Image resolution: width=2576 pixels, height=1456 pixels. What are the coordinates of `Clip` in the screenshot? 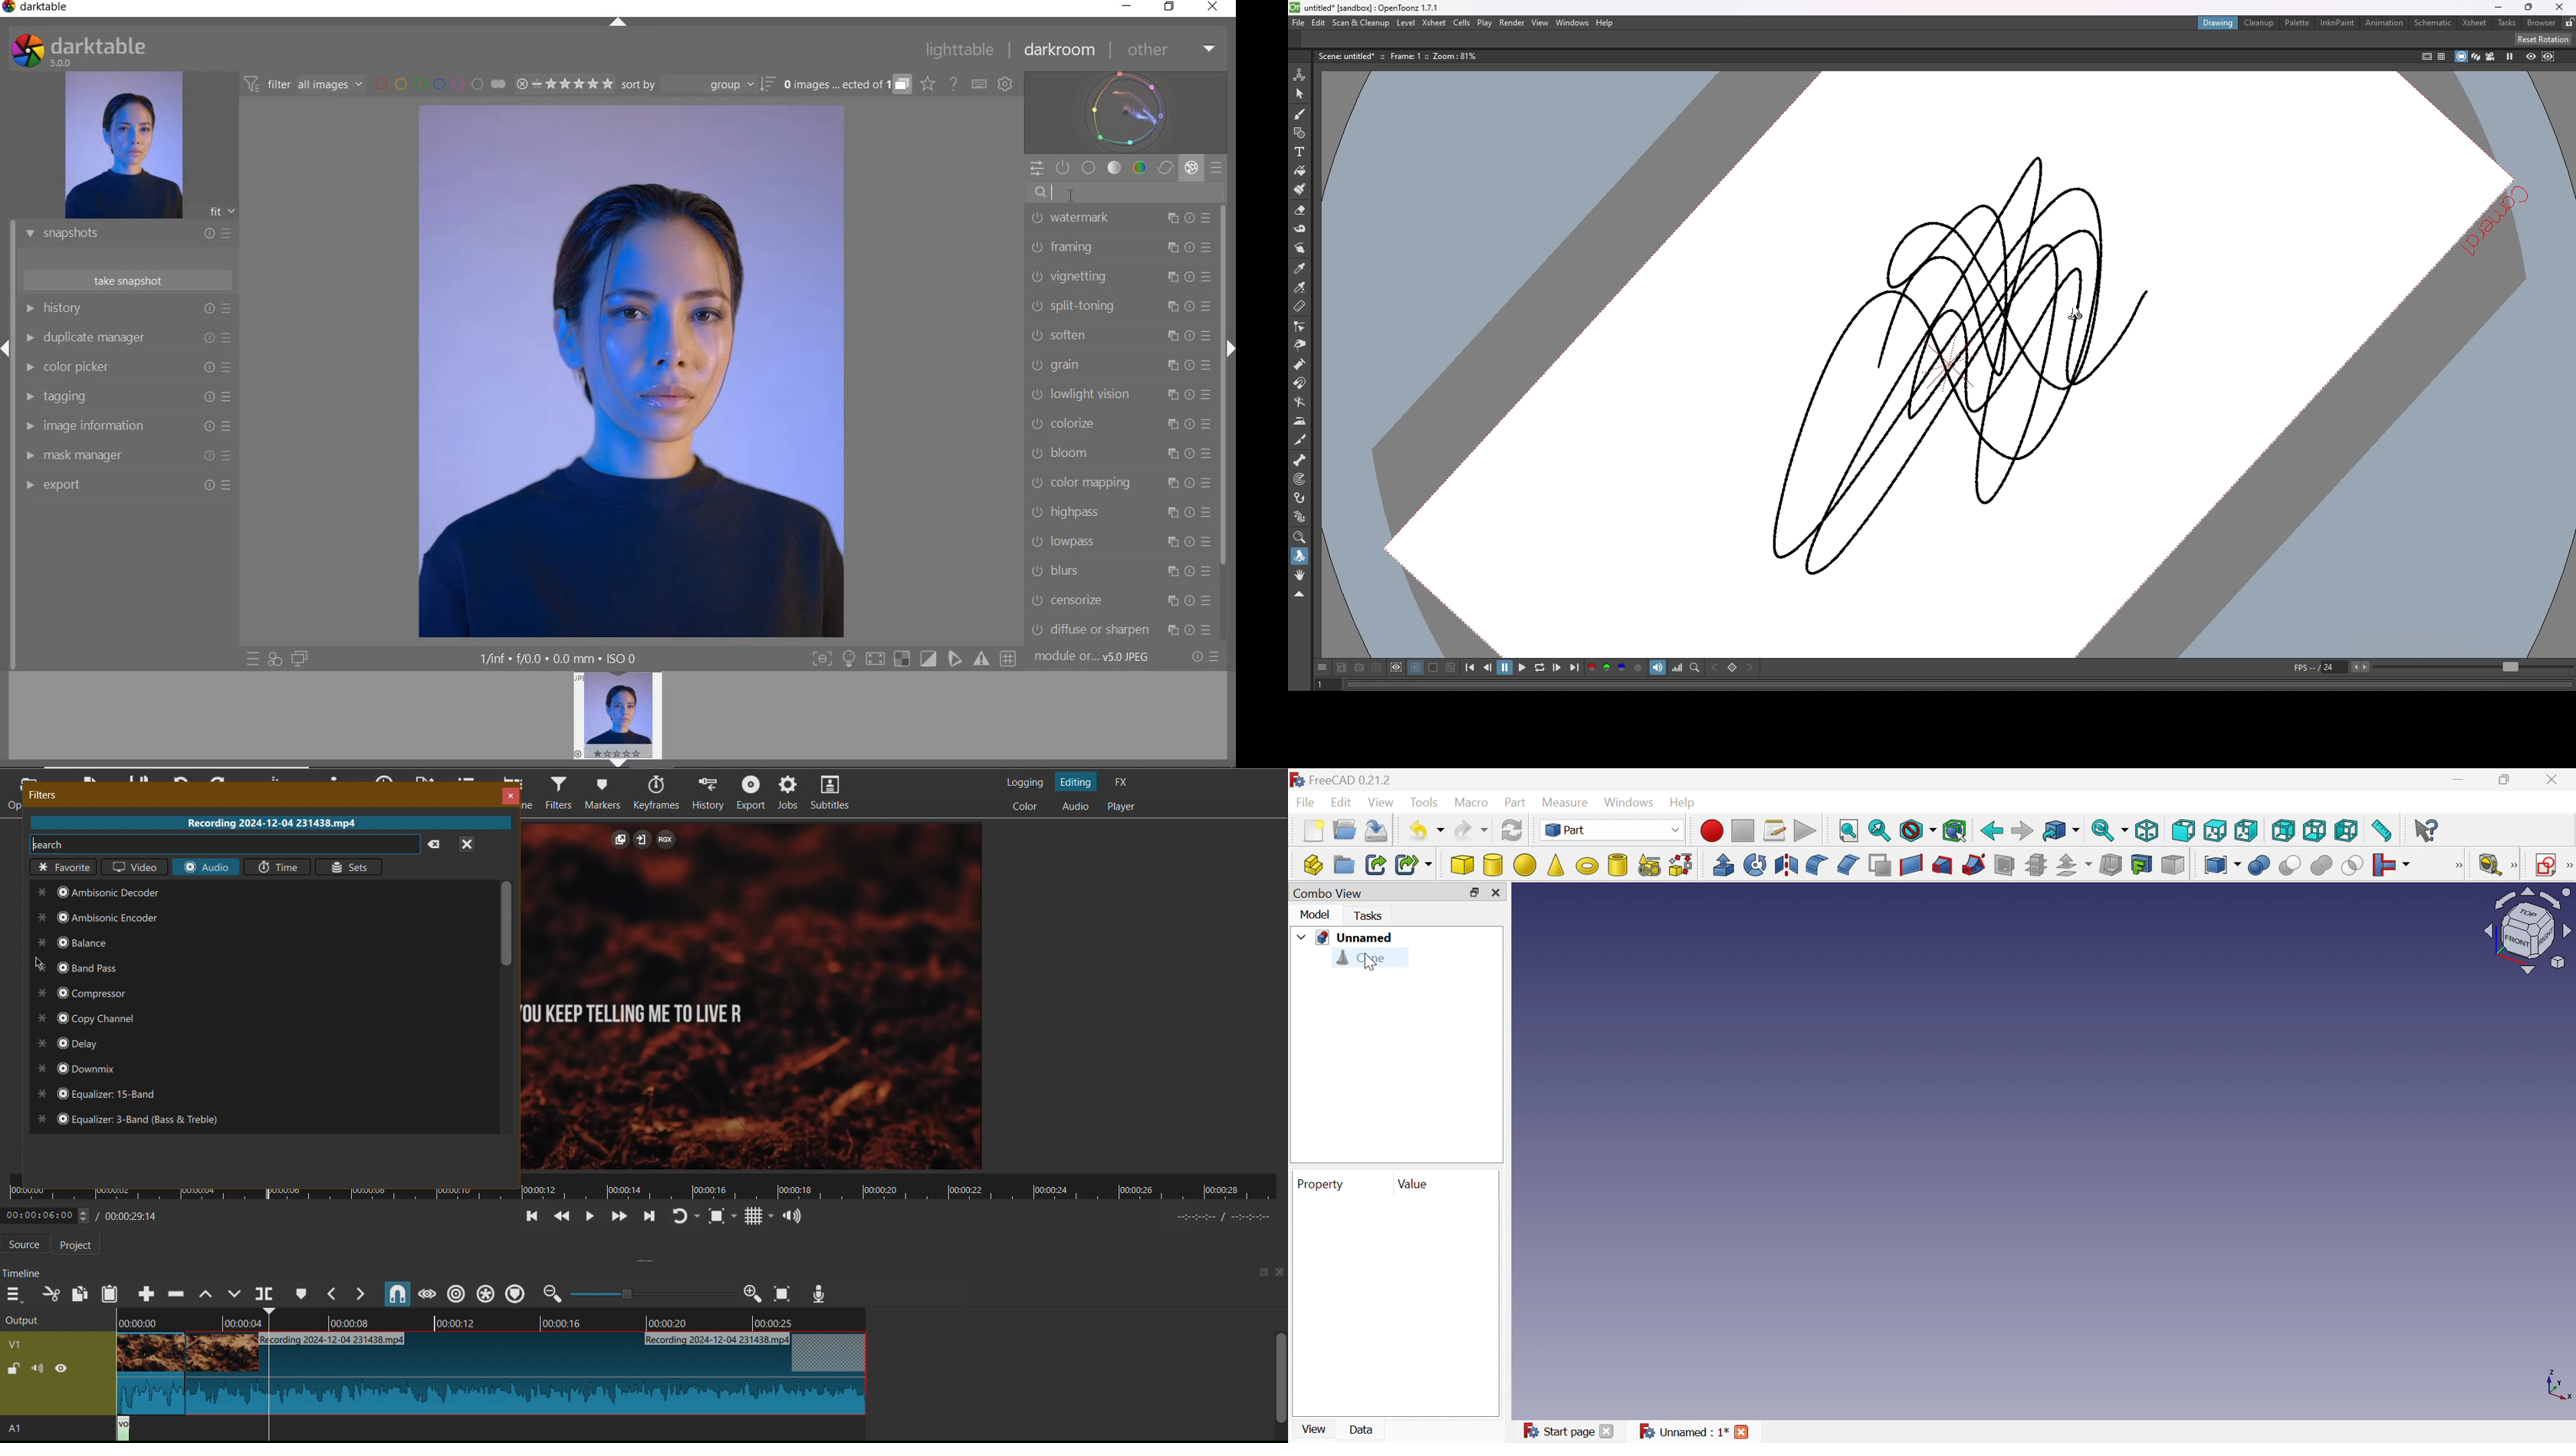 It's located at (486, 1376).